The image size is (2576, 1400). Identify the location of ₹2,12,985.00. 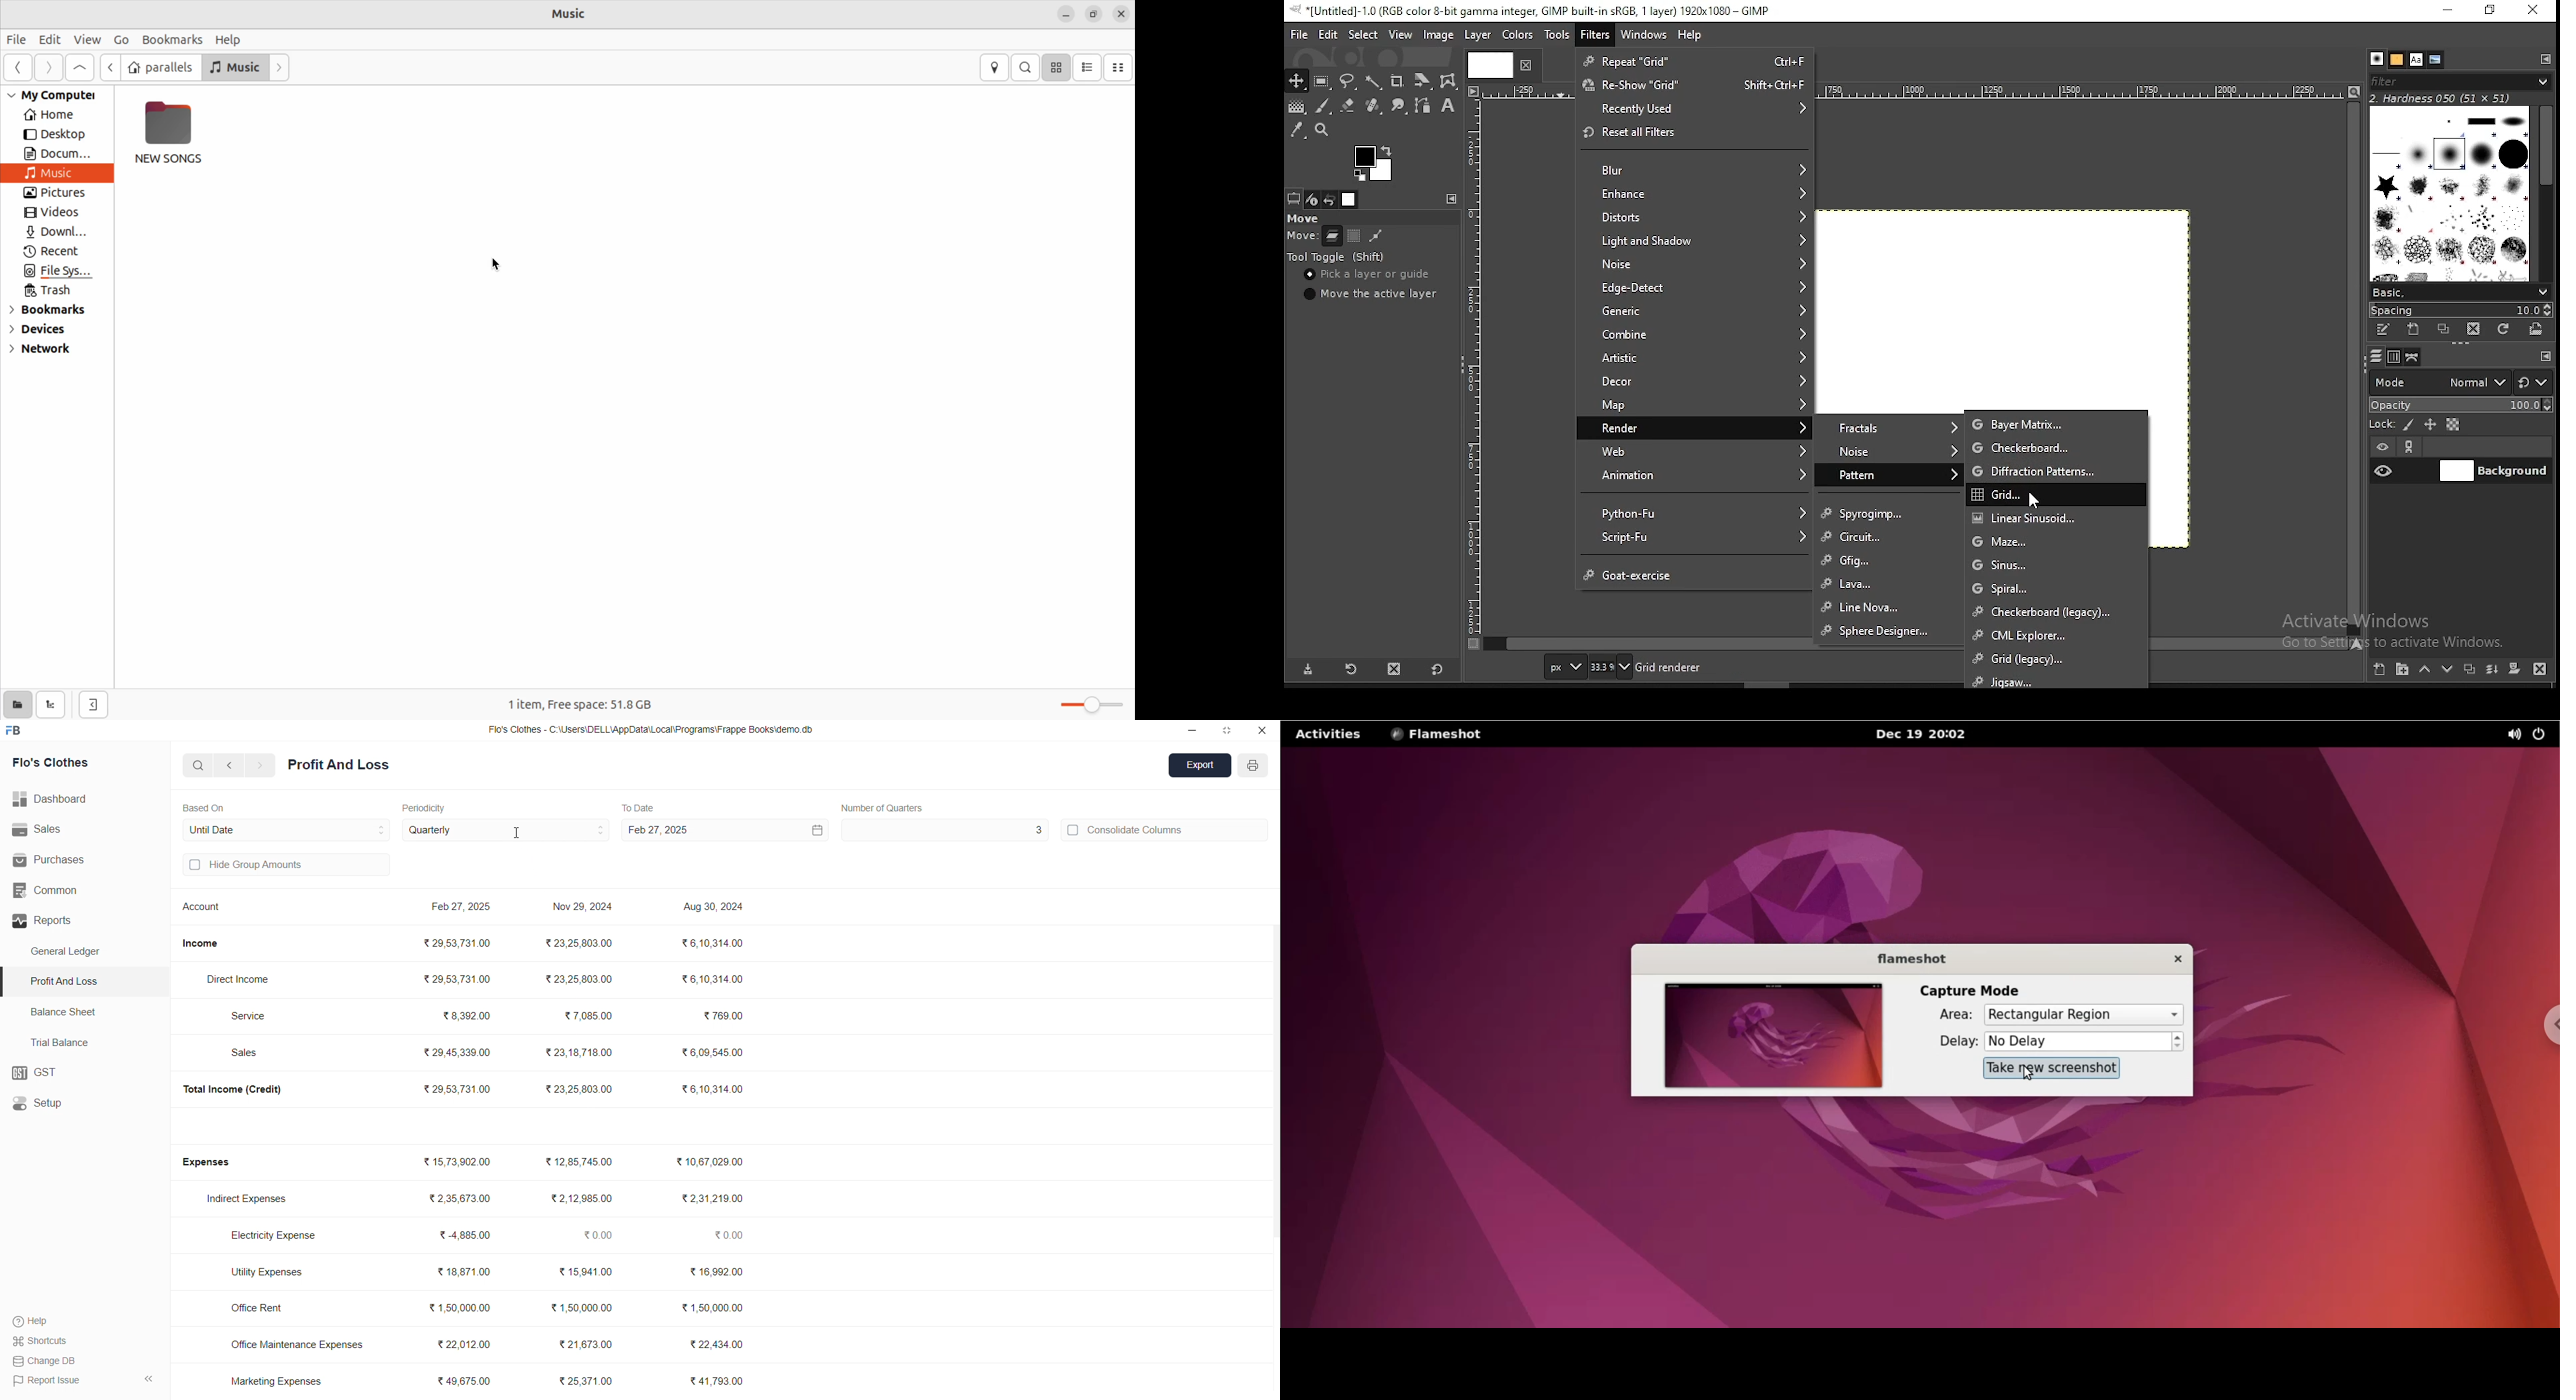
(584, 1199).